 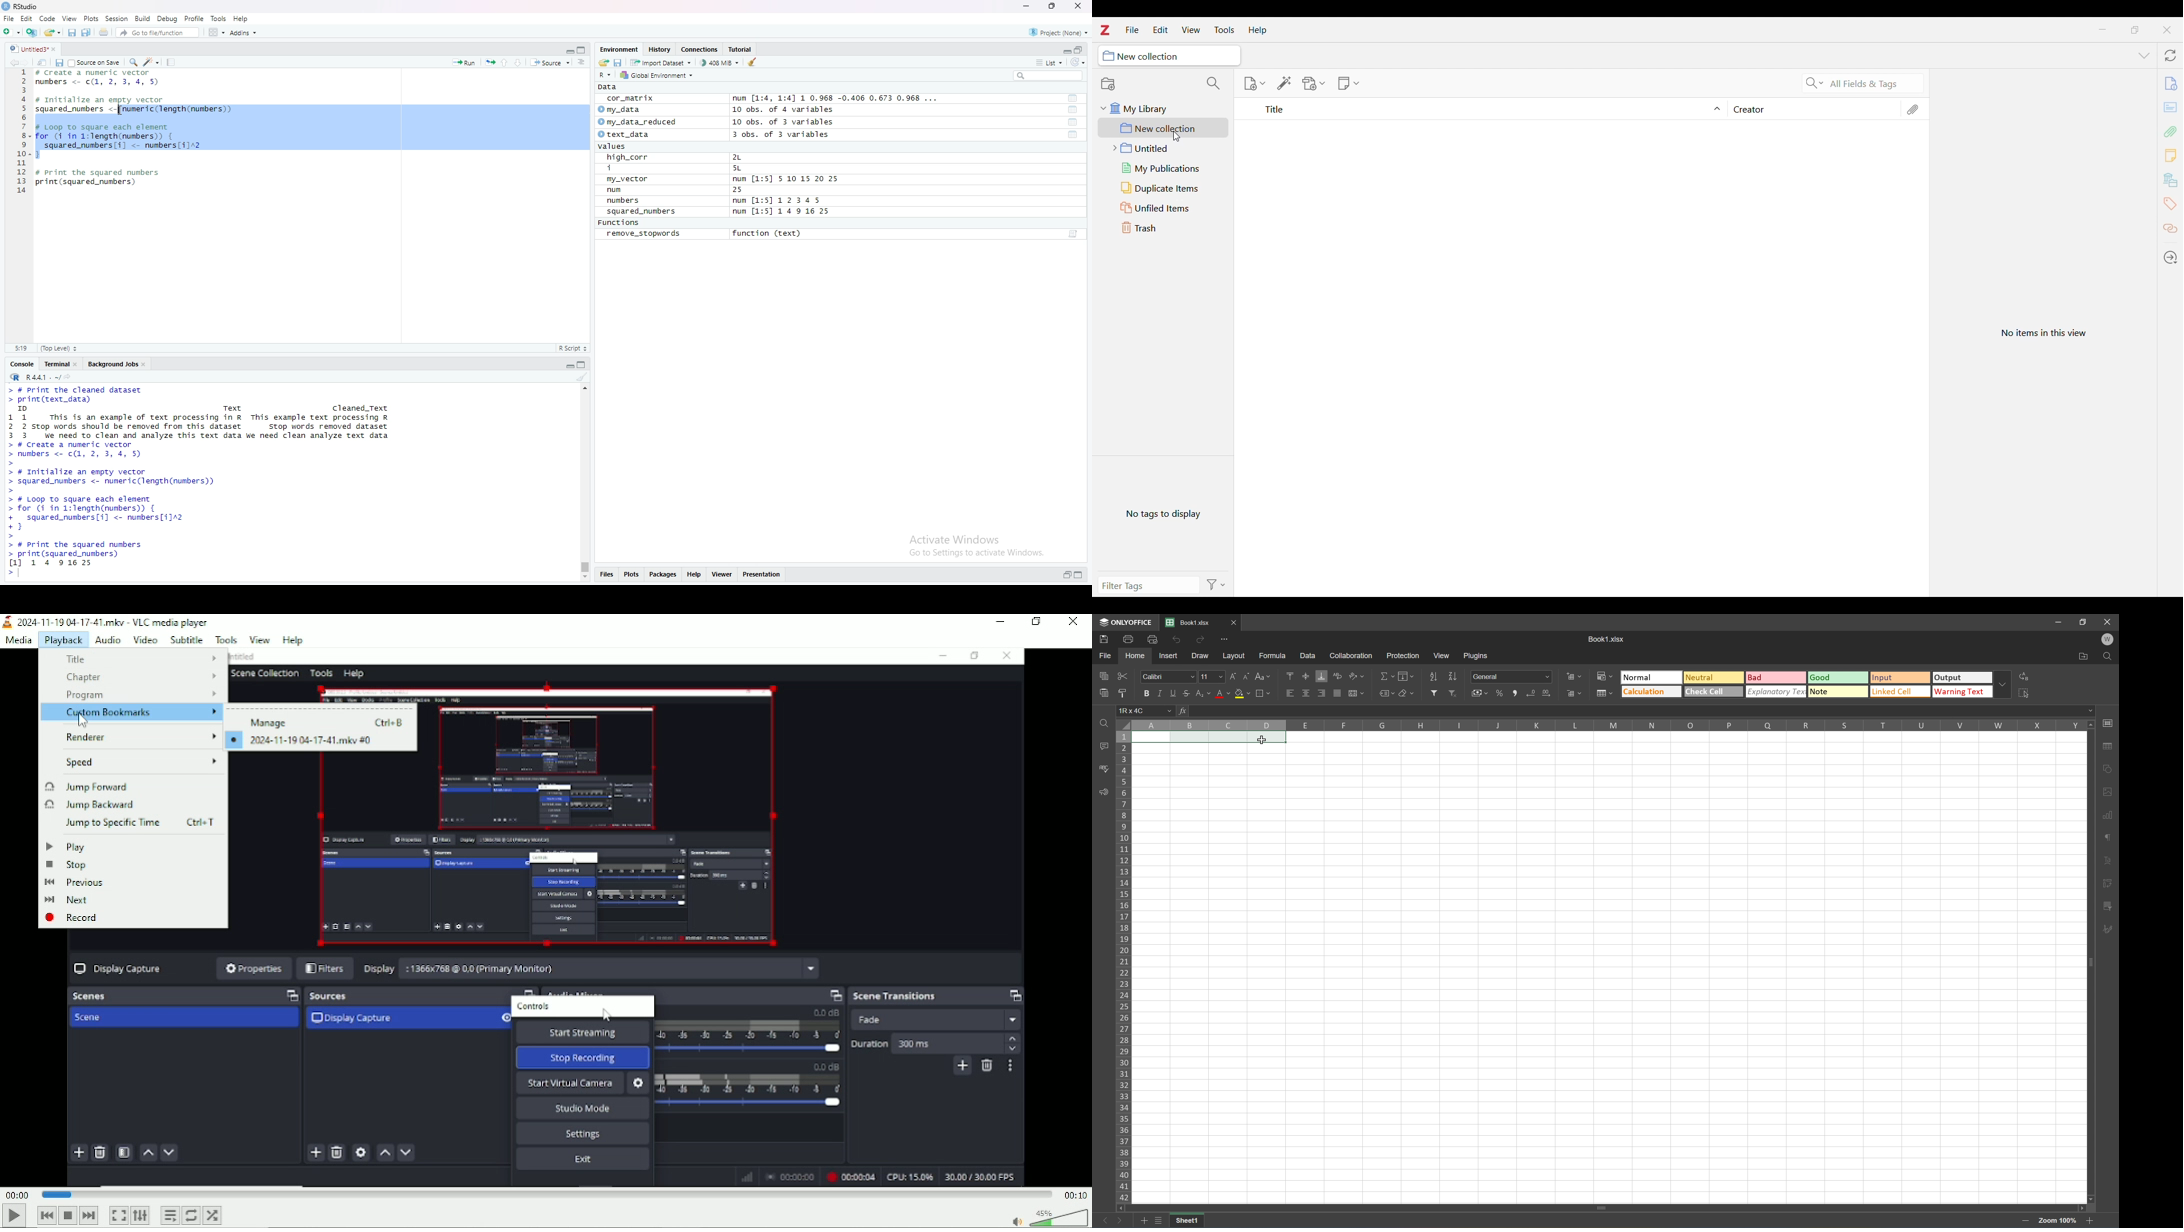 I want to click on Locate, so click(x=2170, y=257).